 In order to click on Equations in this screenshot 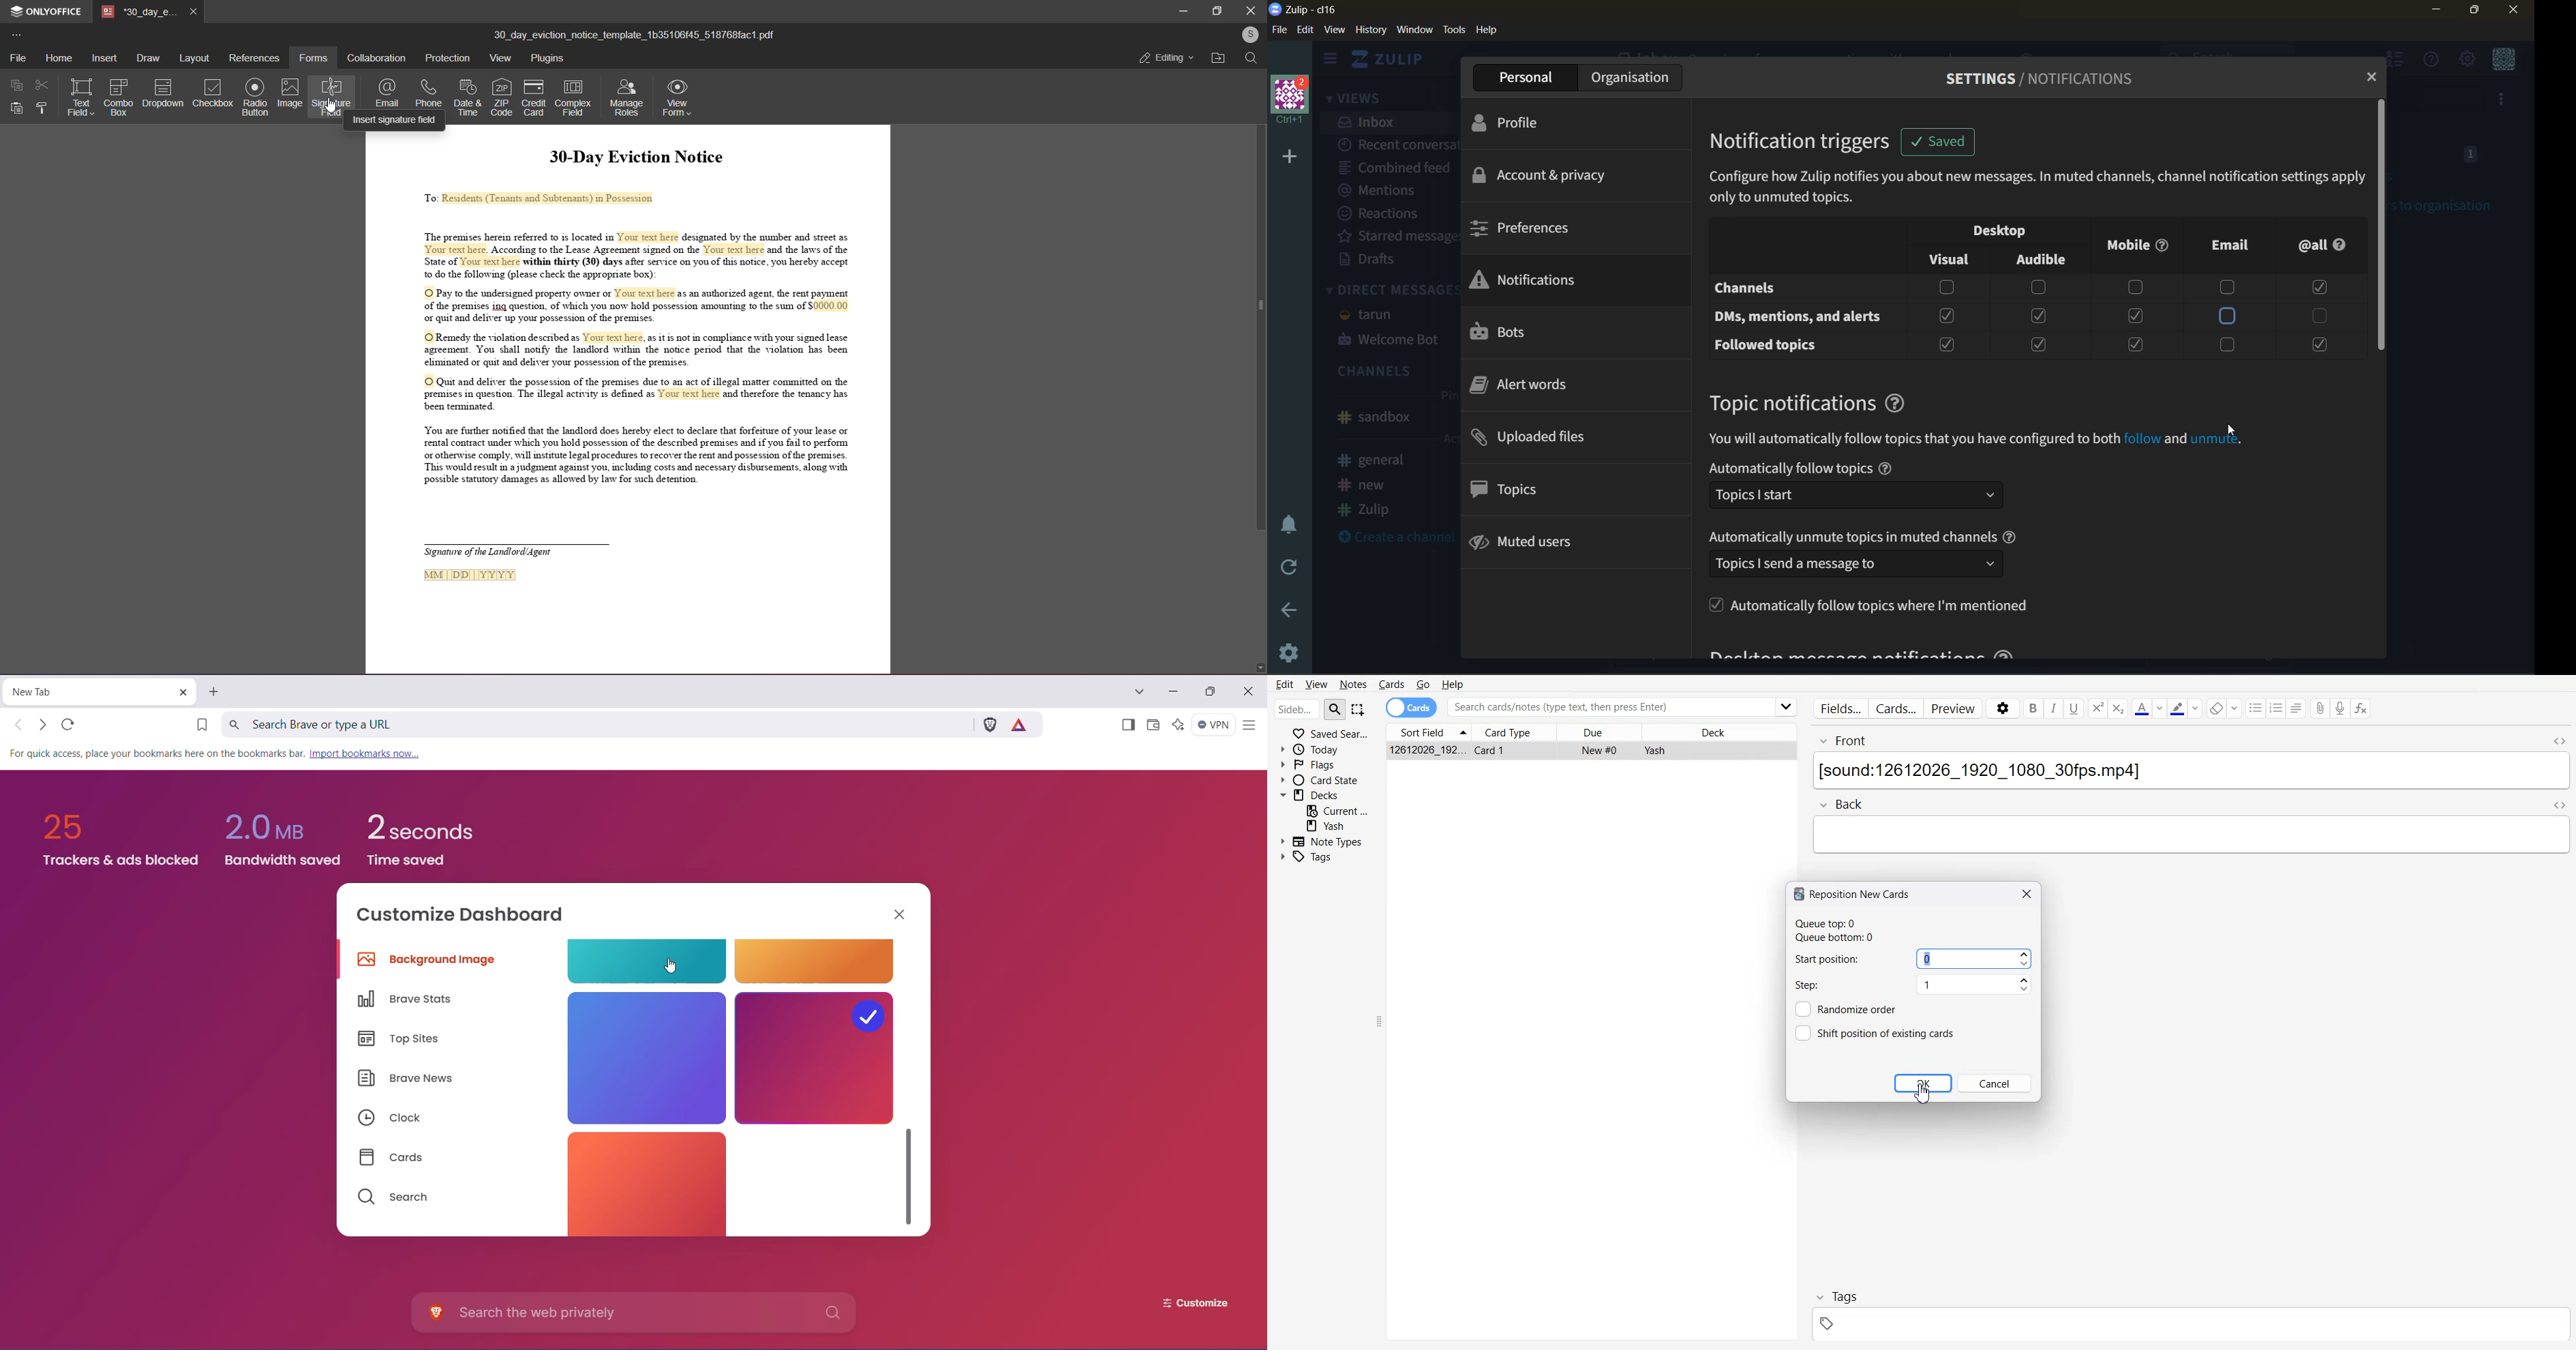, I will do `click(2361, 709)`.